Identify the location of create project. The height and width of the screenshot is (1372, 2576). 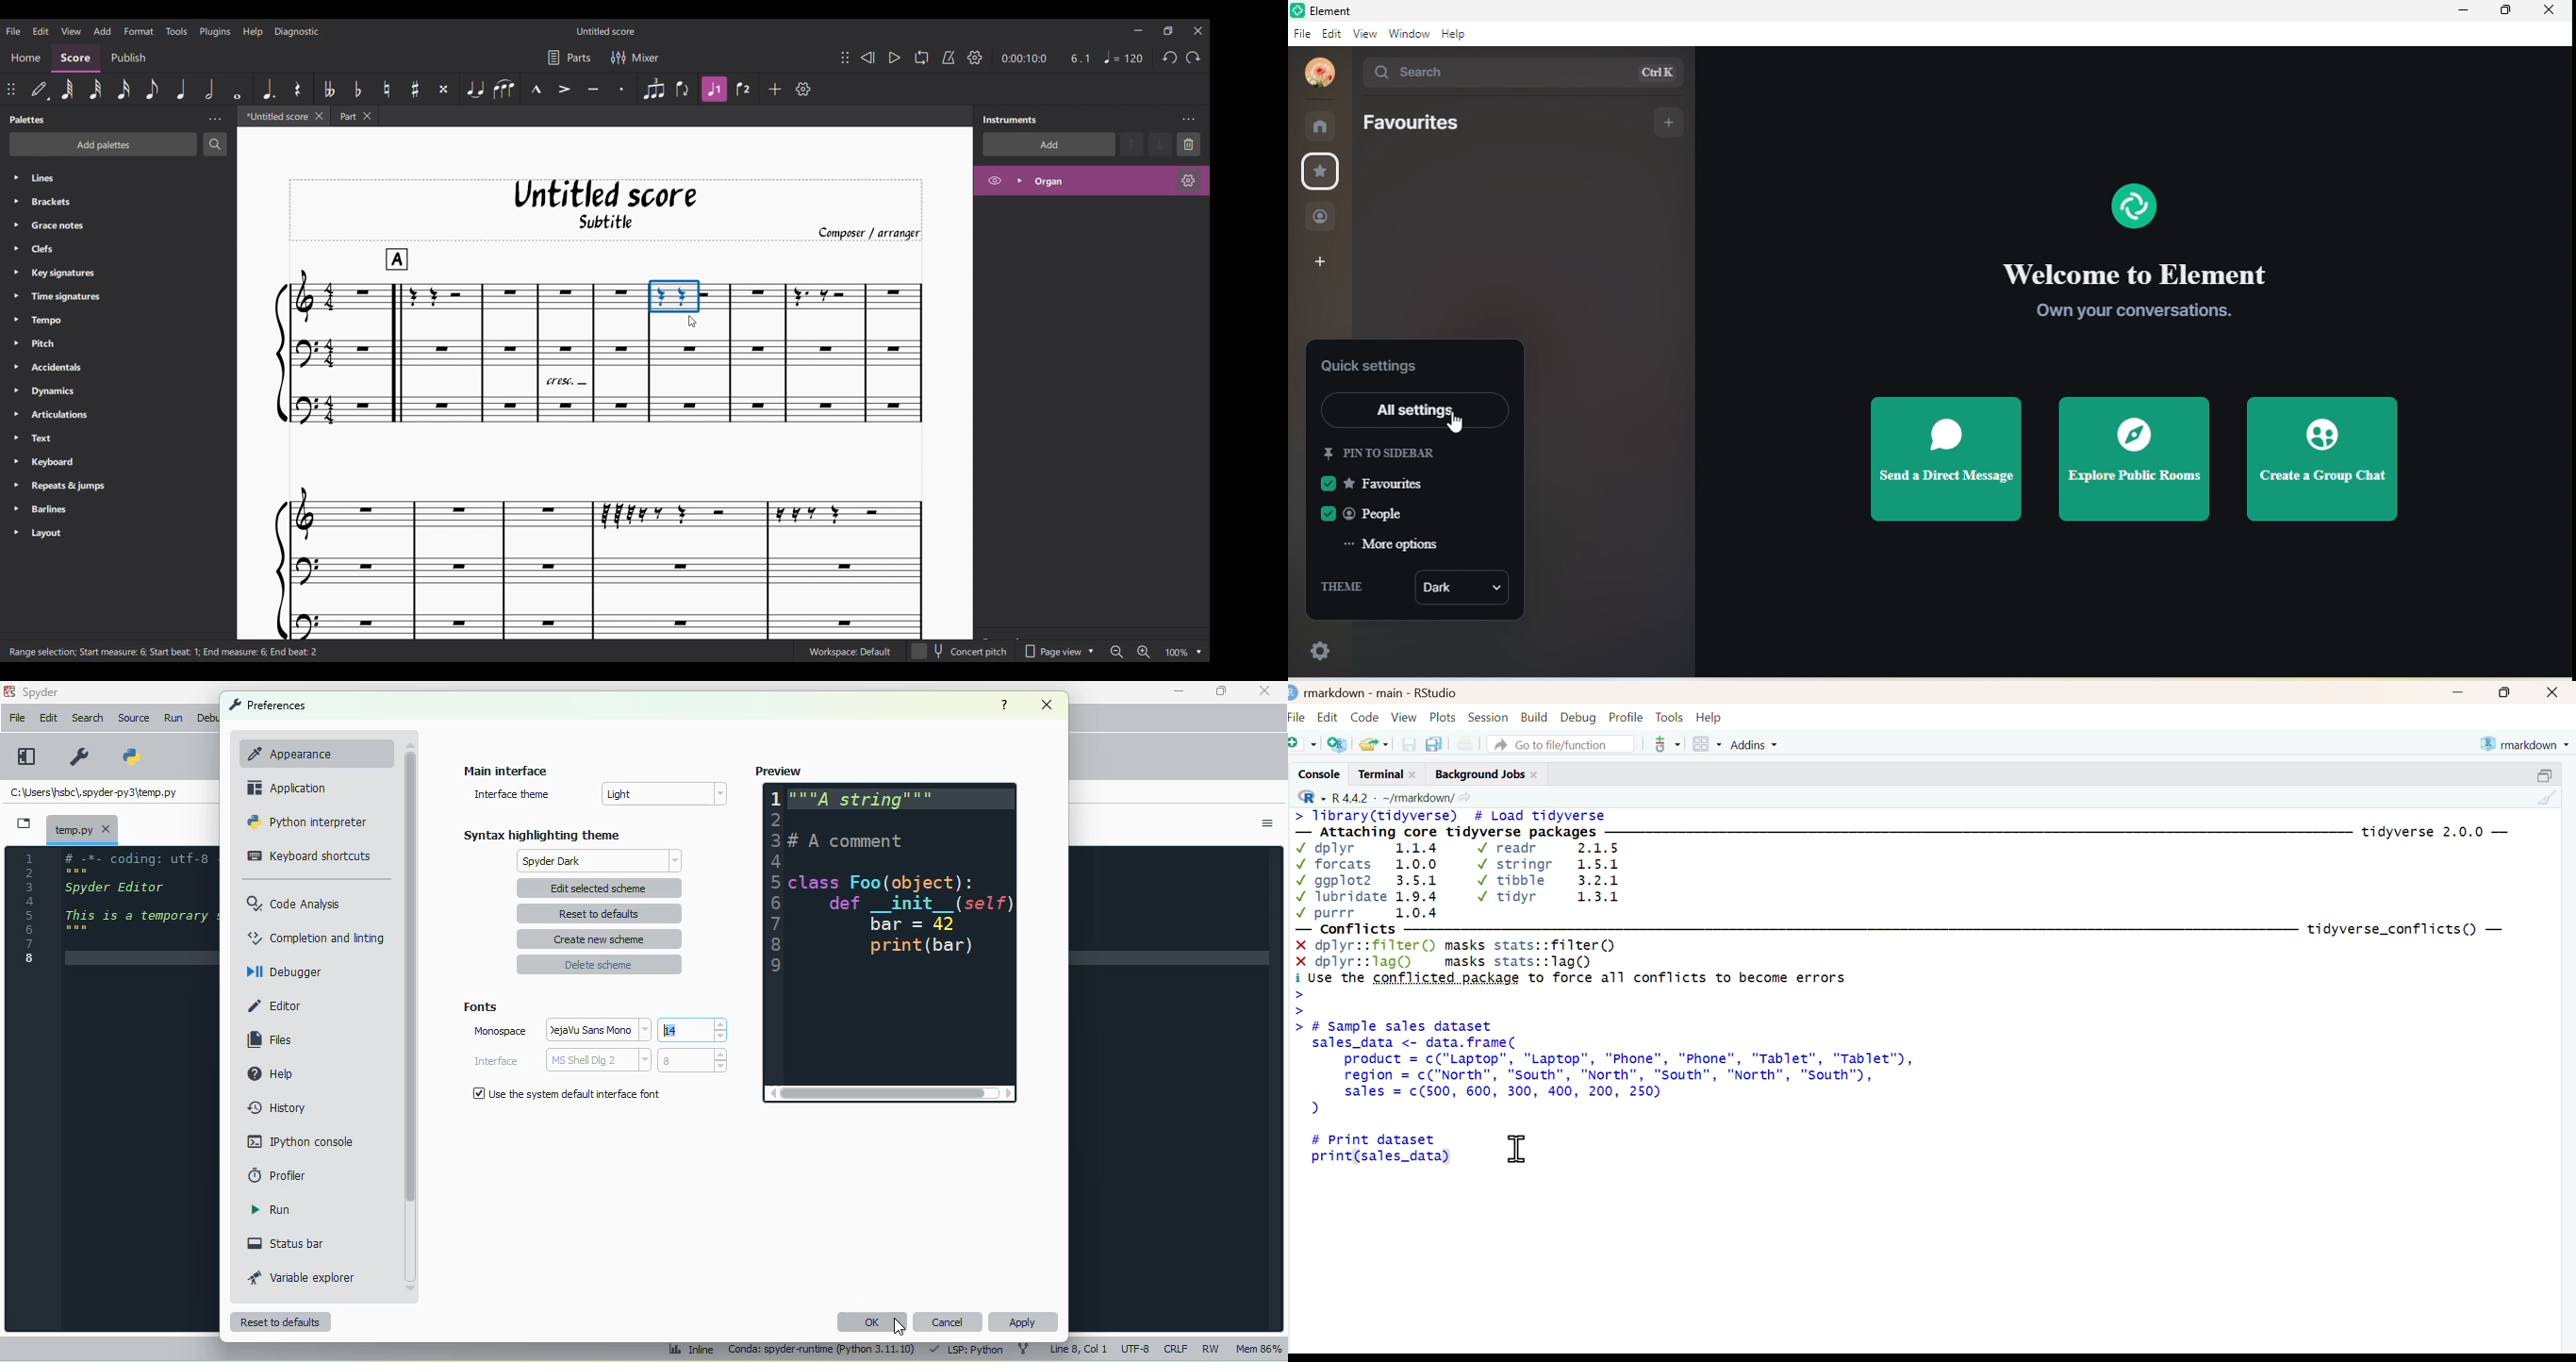
(1337, 744).